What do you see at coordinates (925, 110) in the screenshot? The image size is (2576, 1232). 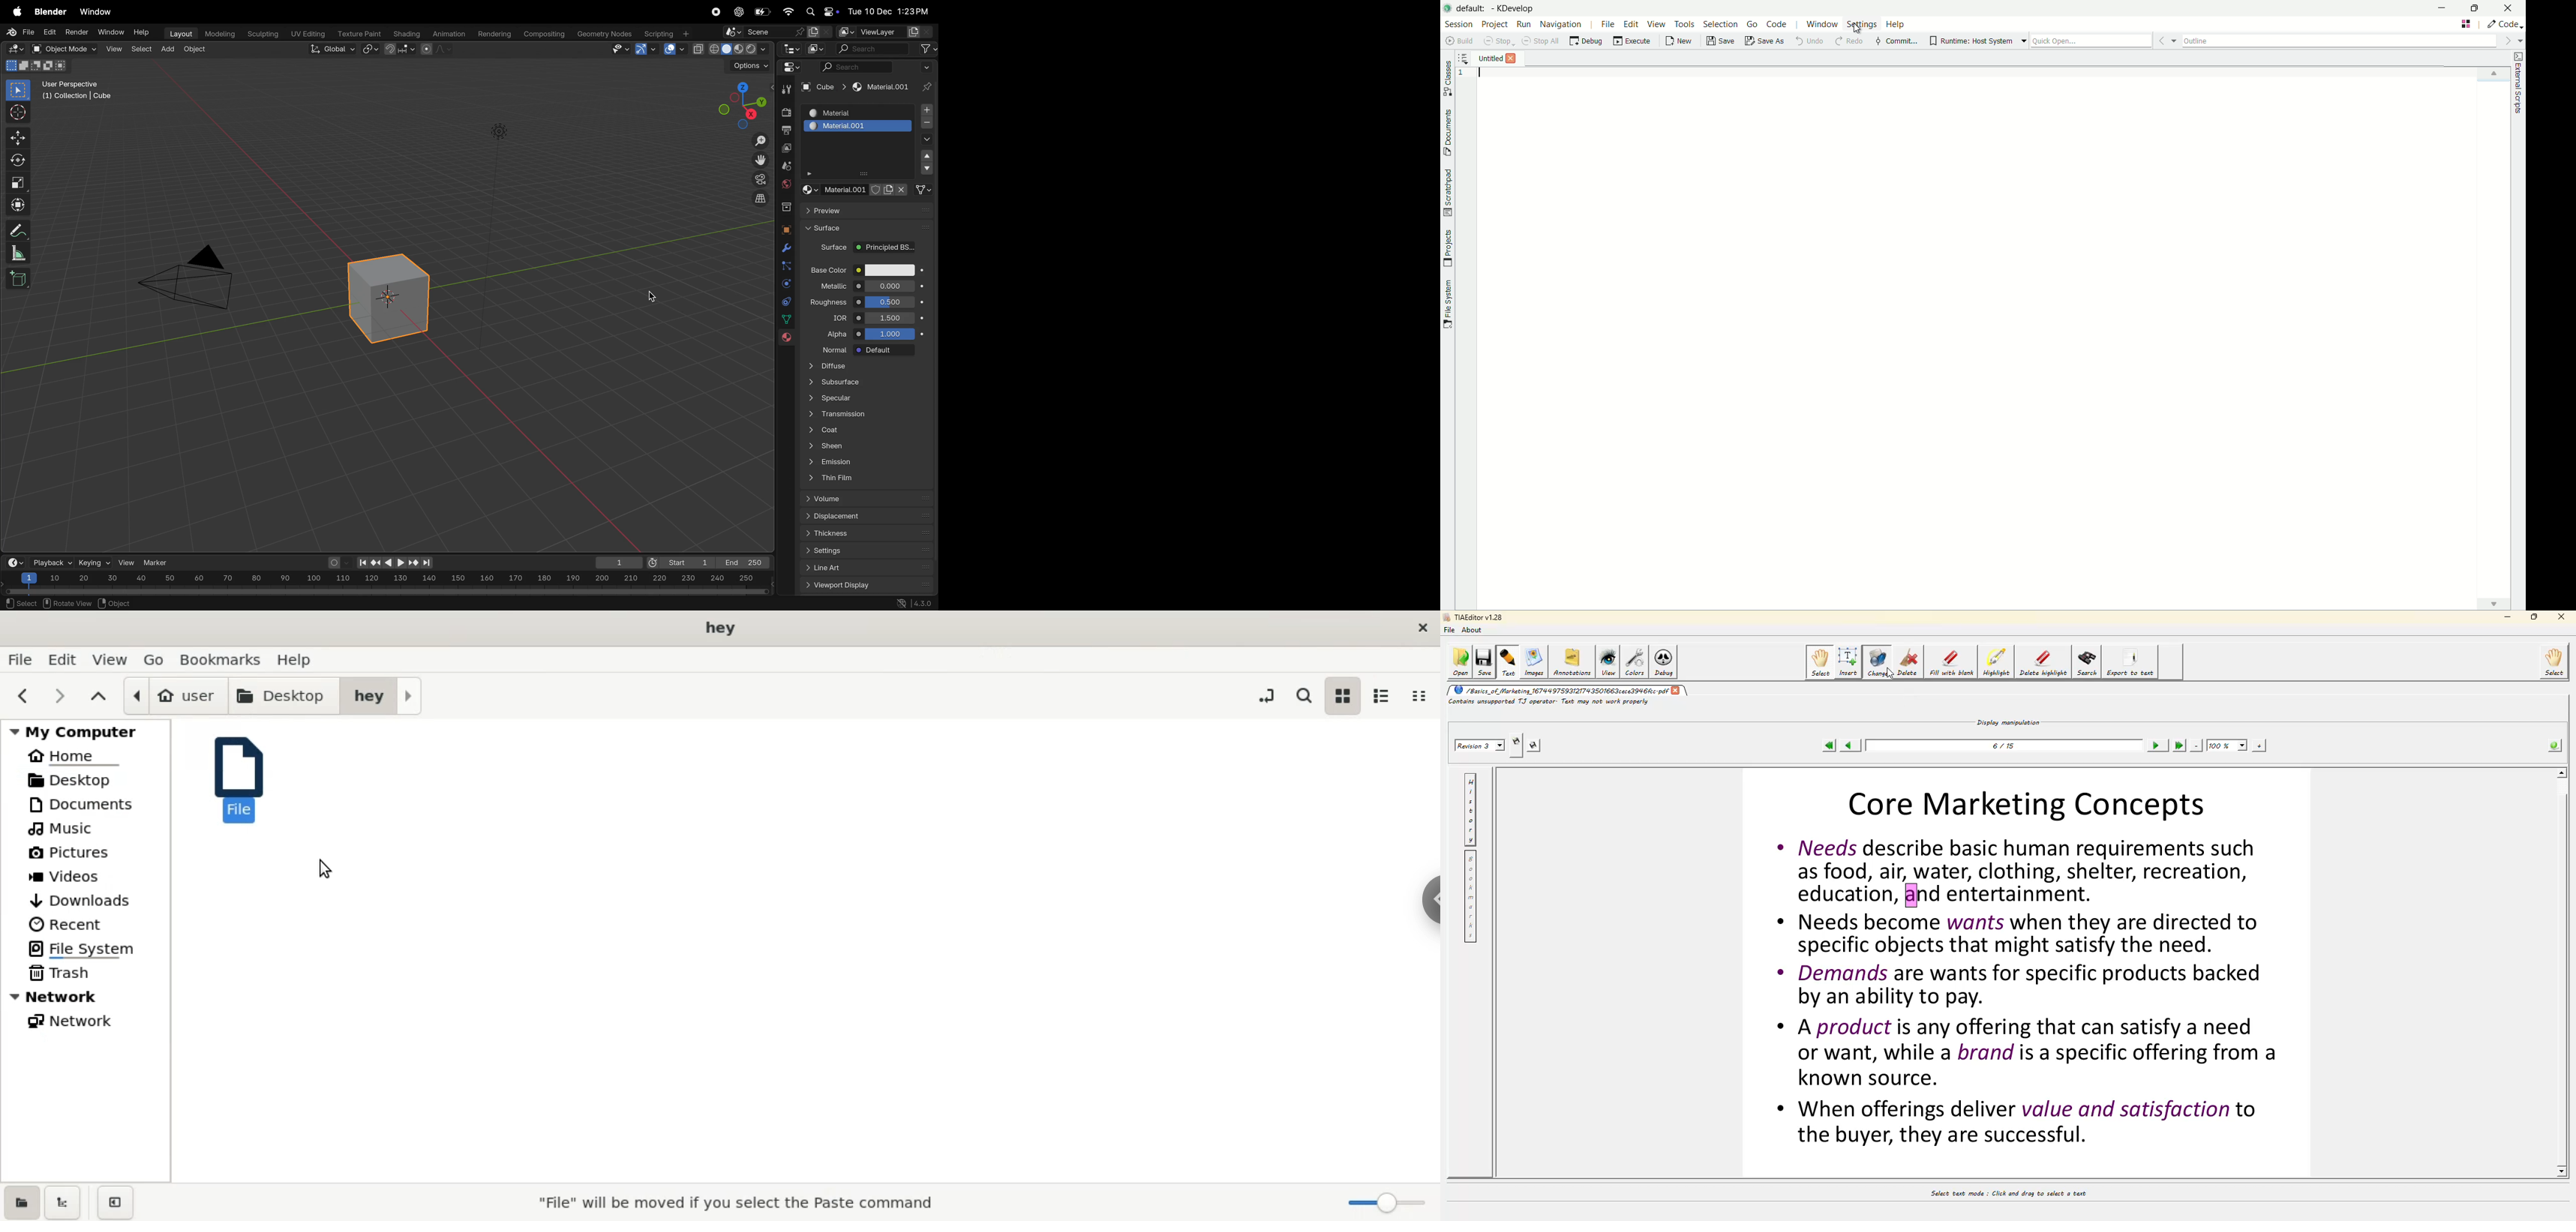 I see `add material` at bounding box center [925, 110].